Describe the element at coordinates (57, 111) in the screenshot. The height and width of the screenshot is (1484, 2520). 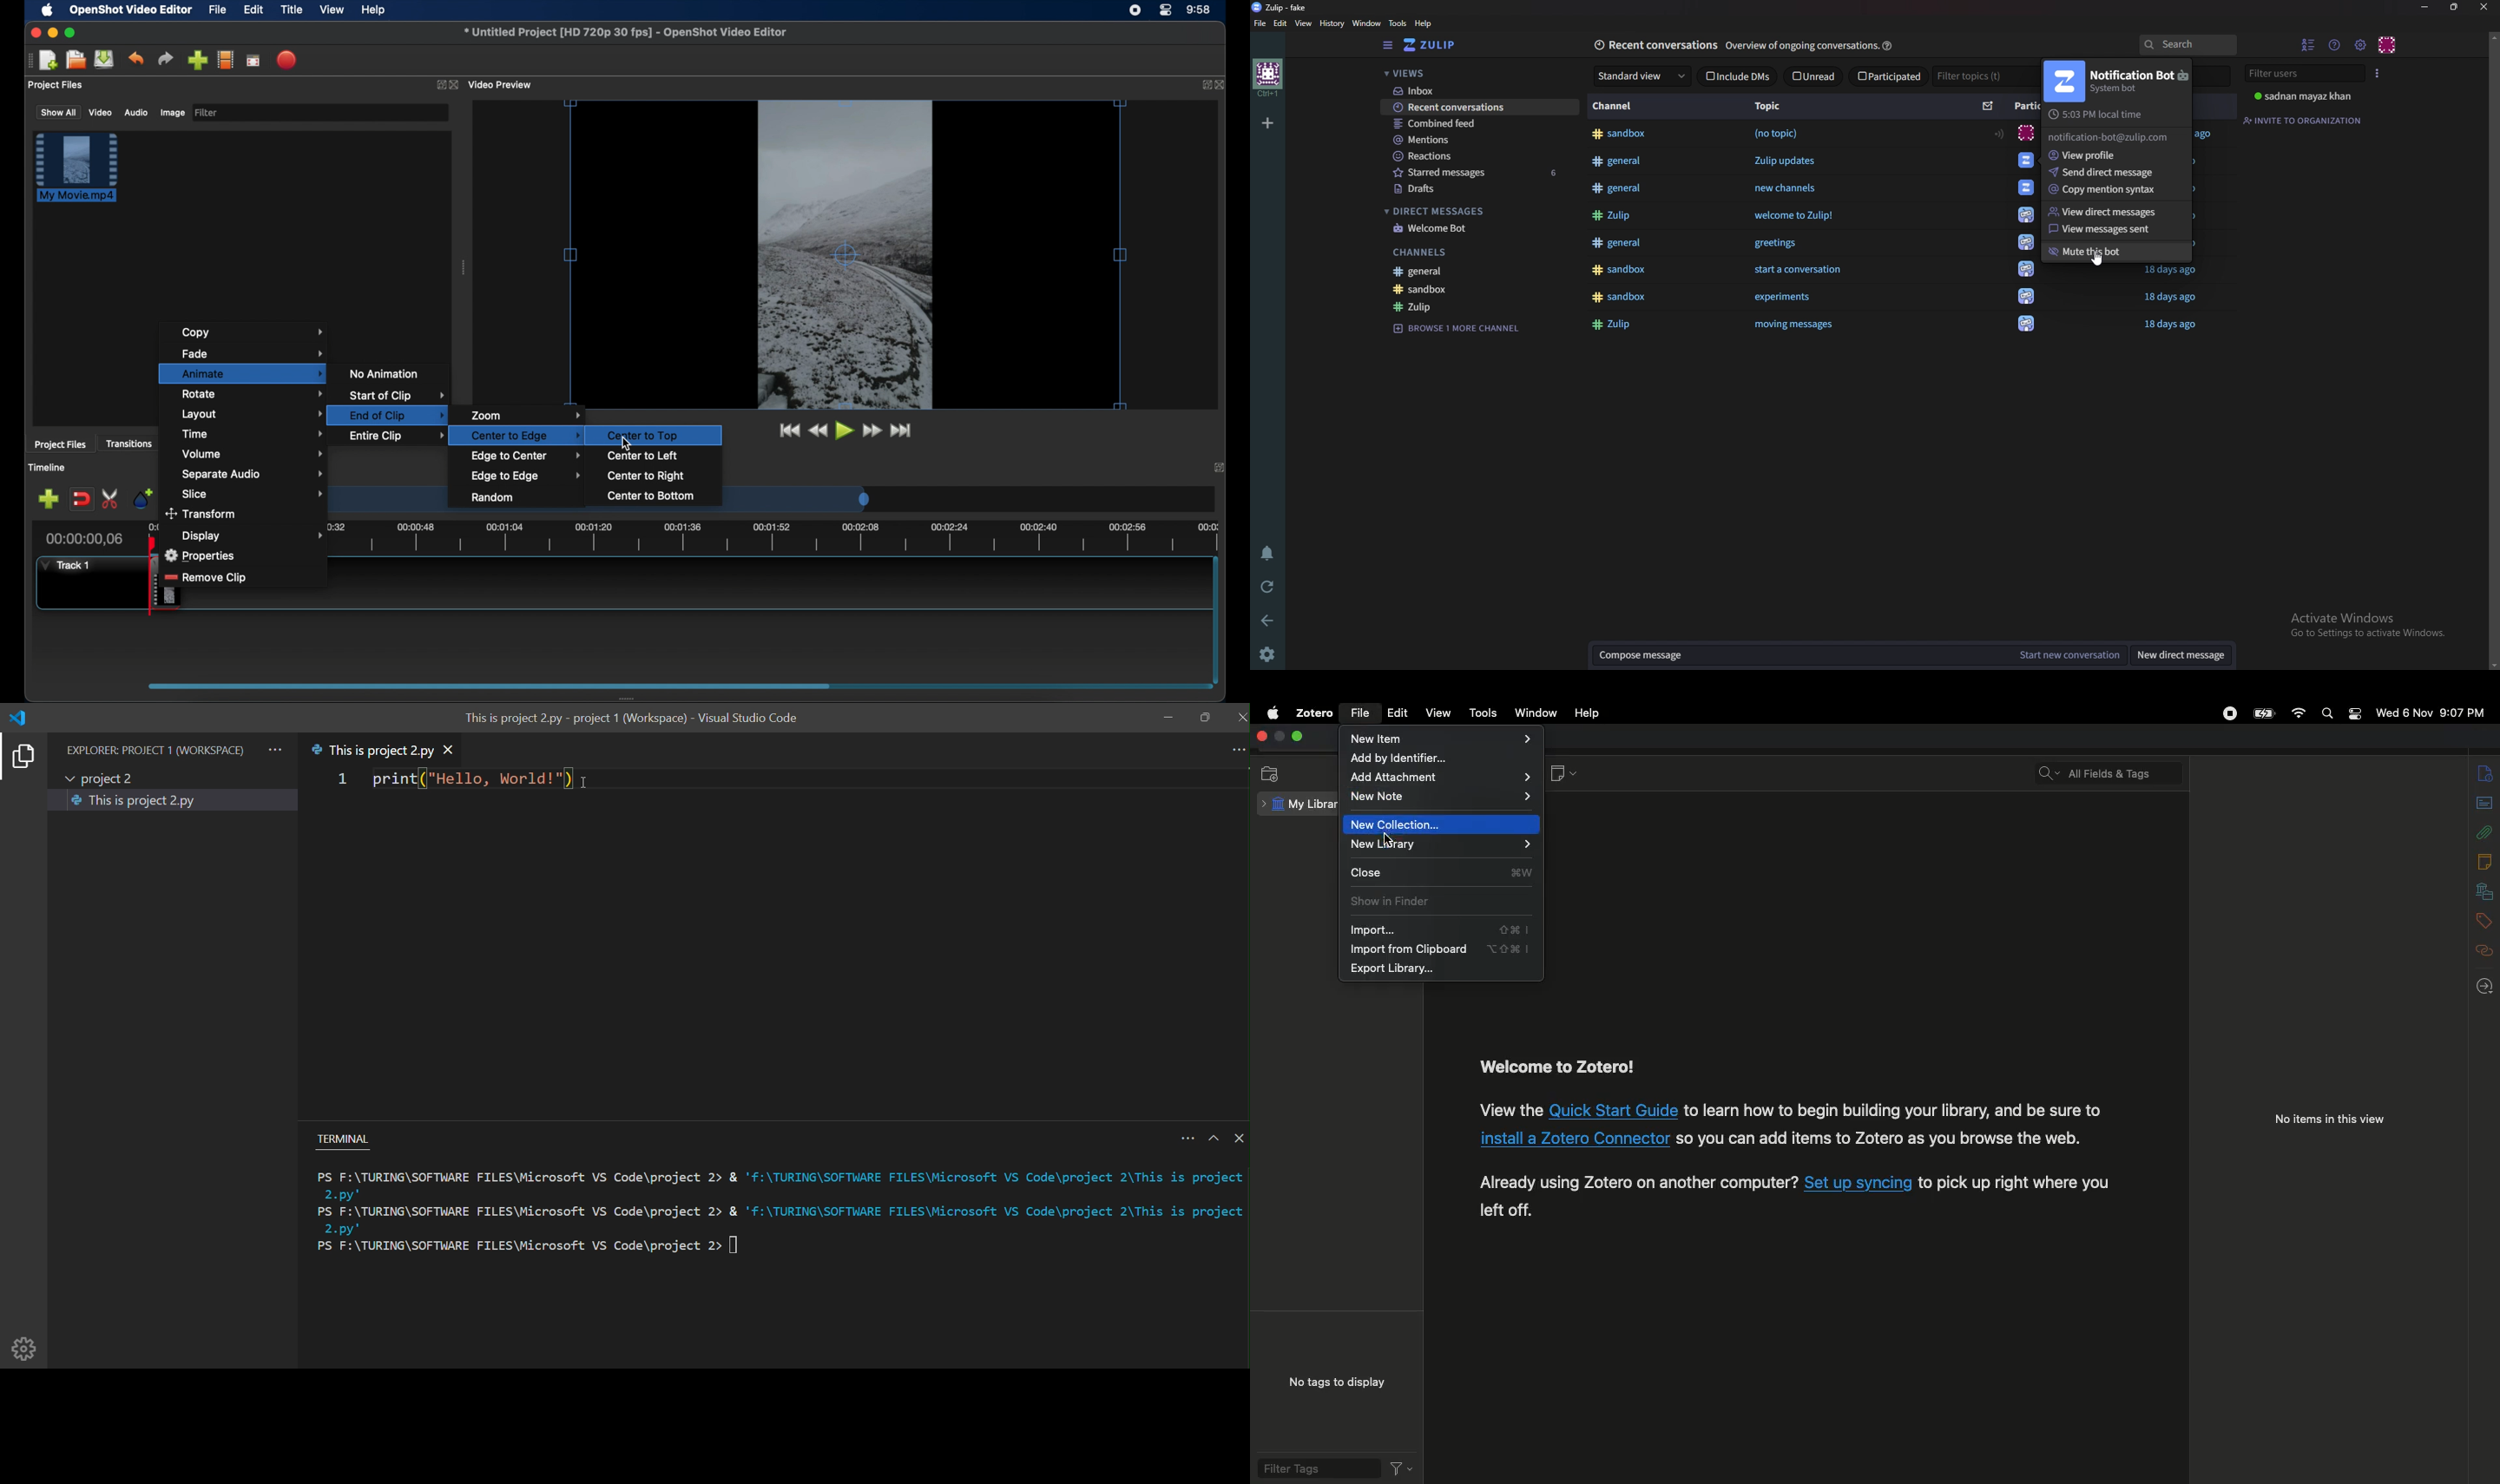
I see `show all` at that location.